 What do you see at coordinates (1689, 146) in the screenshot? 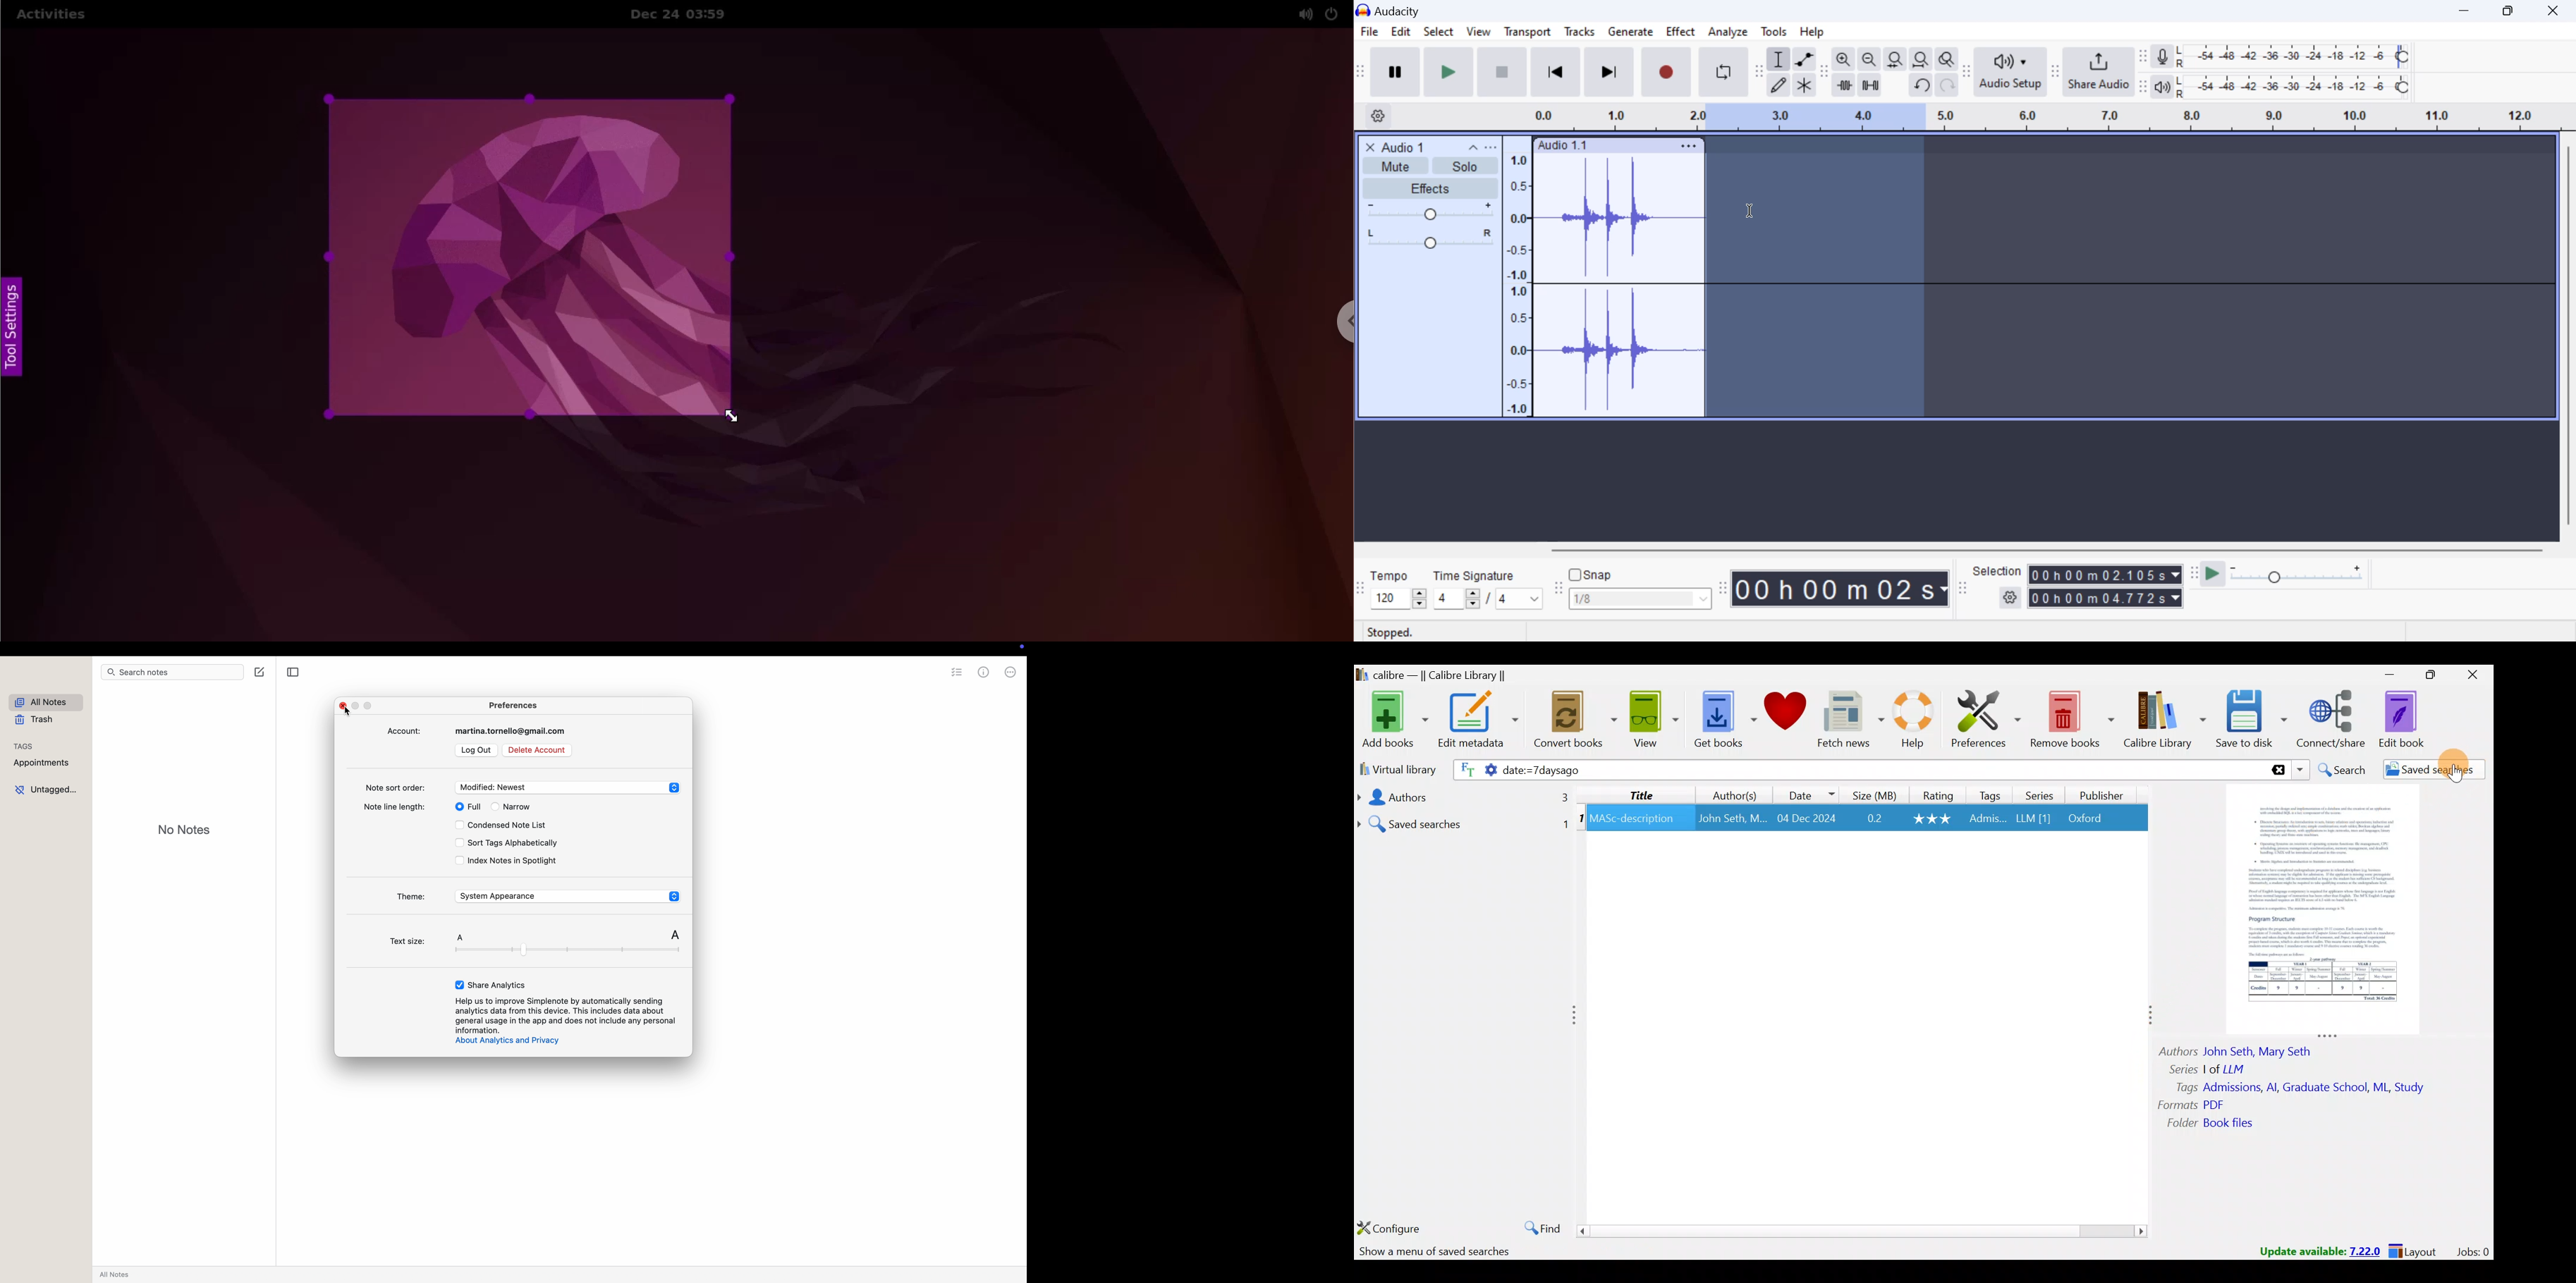
I see `Clip Settings` at bounding box center [1689, 146].